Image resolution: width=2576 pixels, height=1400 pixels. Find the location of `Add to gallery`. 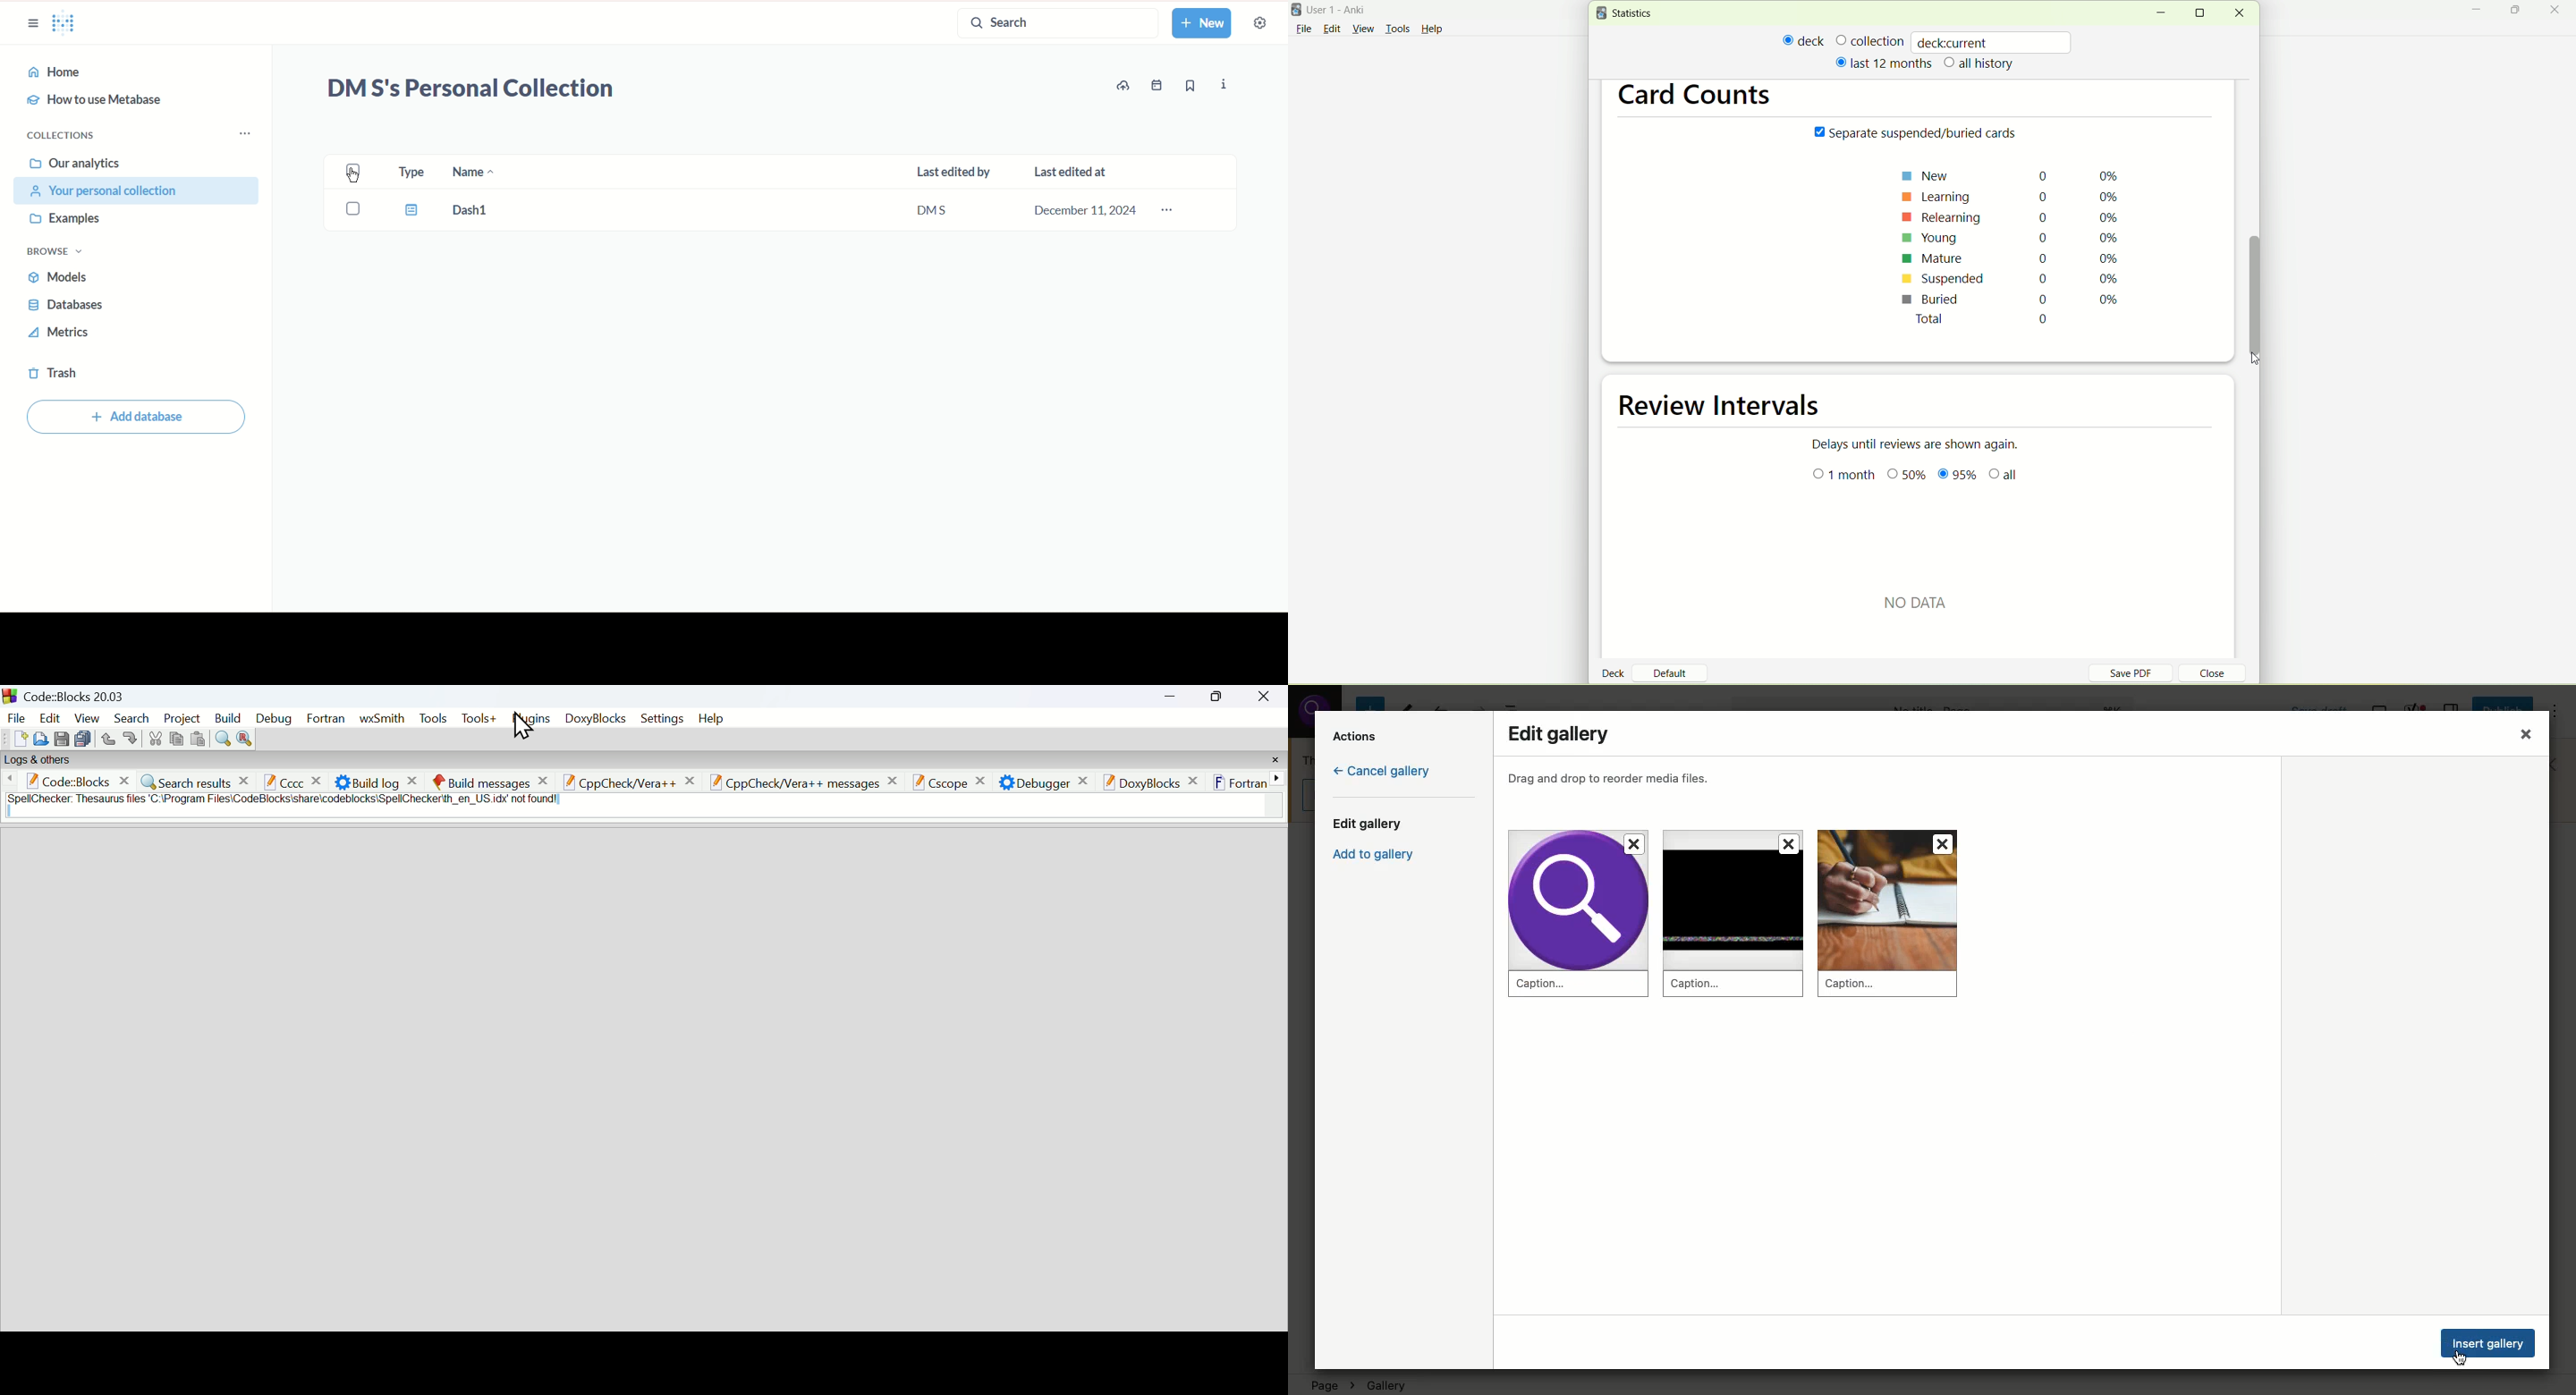

Add to gallery is located at coordinates (1381, 858).